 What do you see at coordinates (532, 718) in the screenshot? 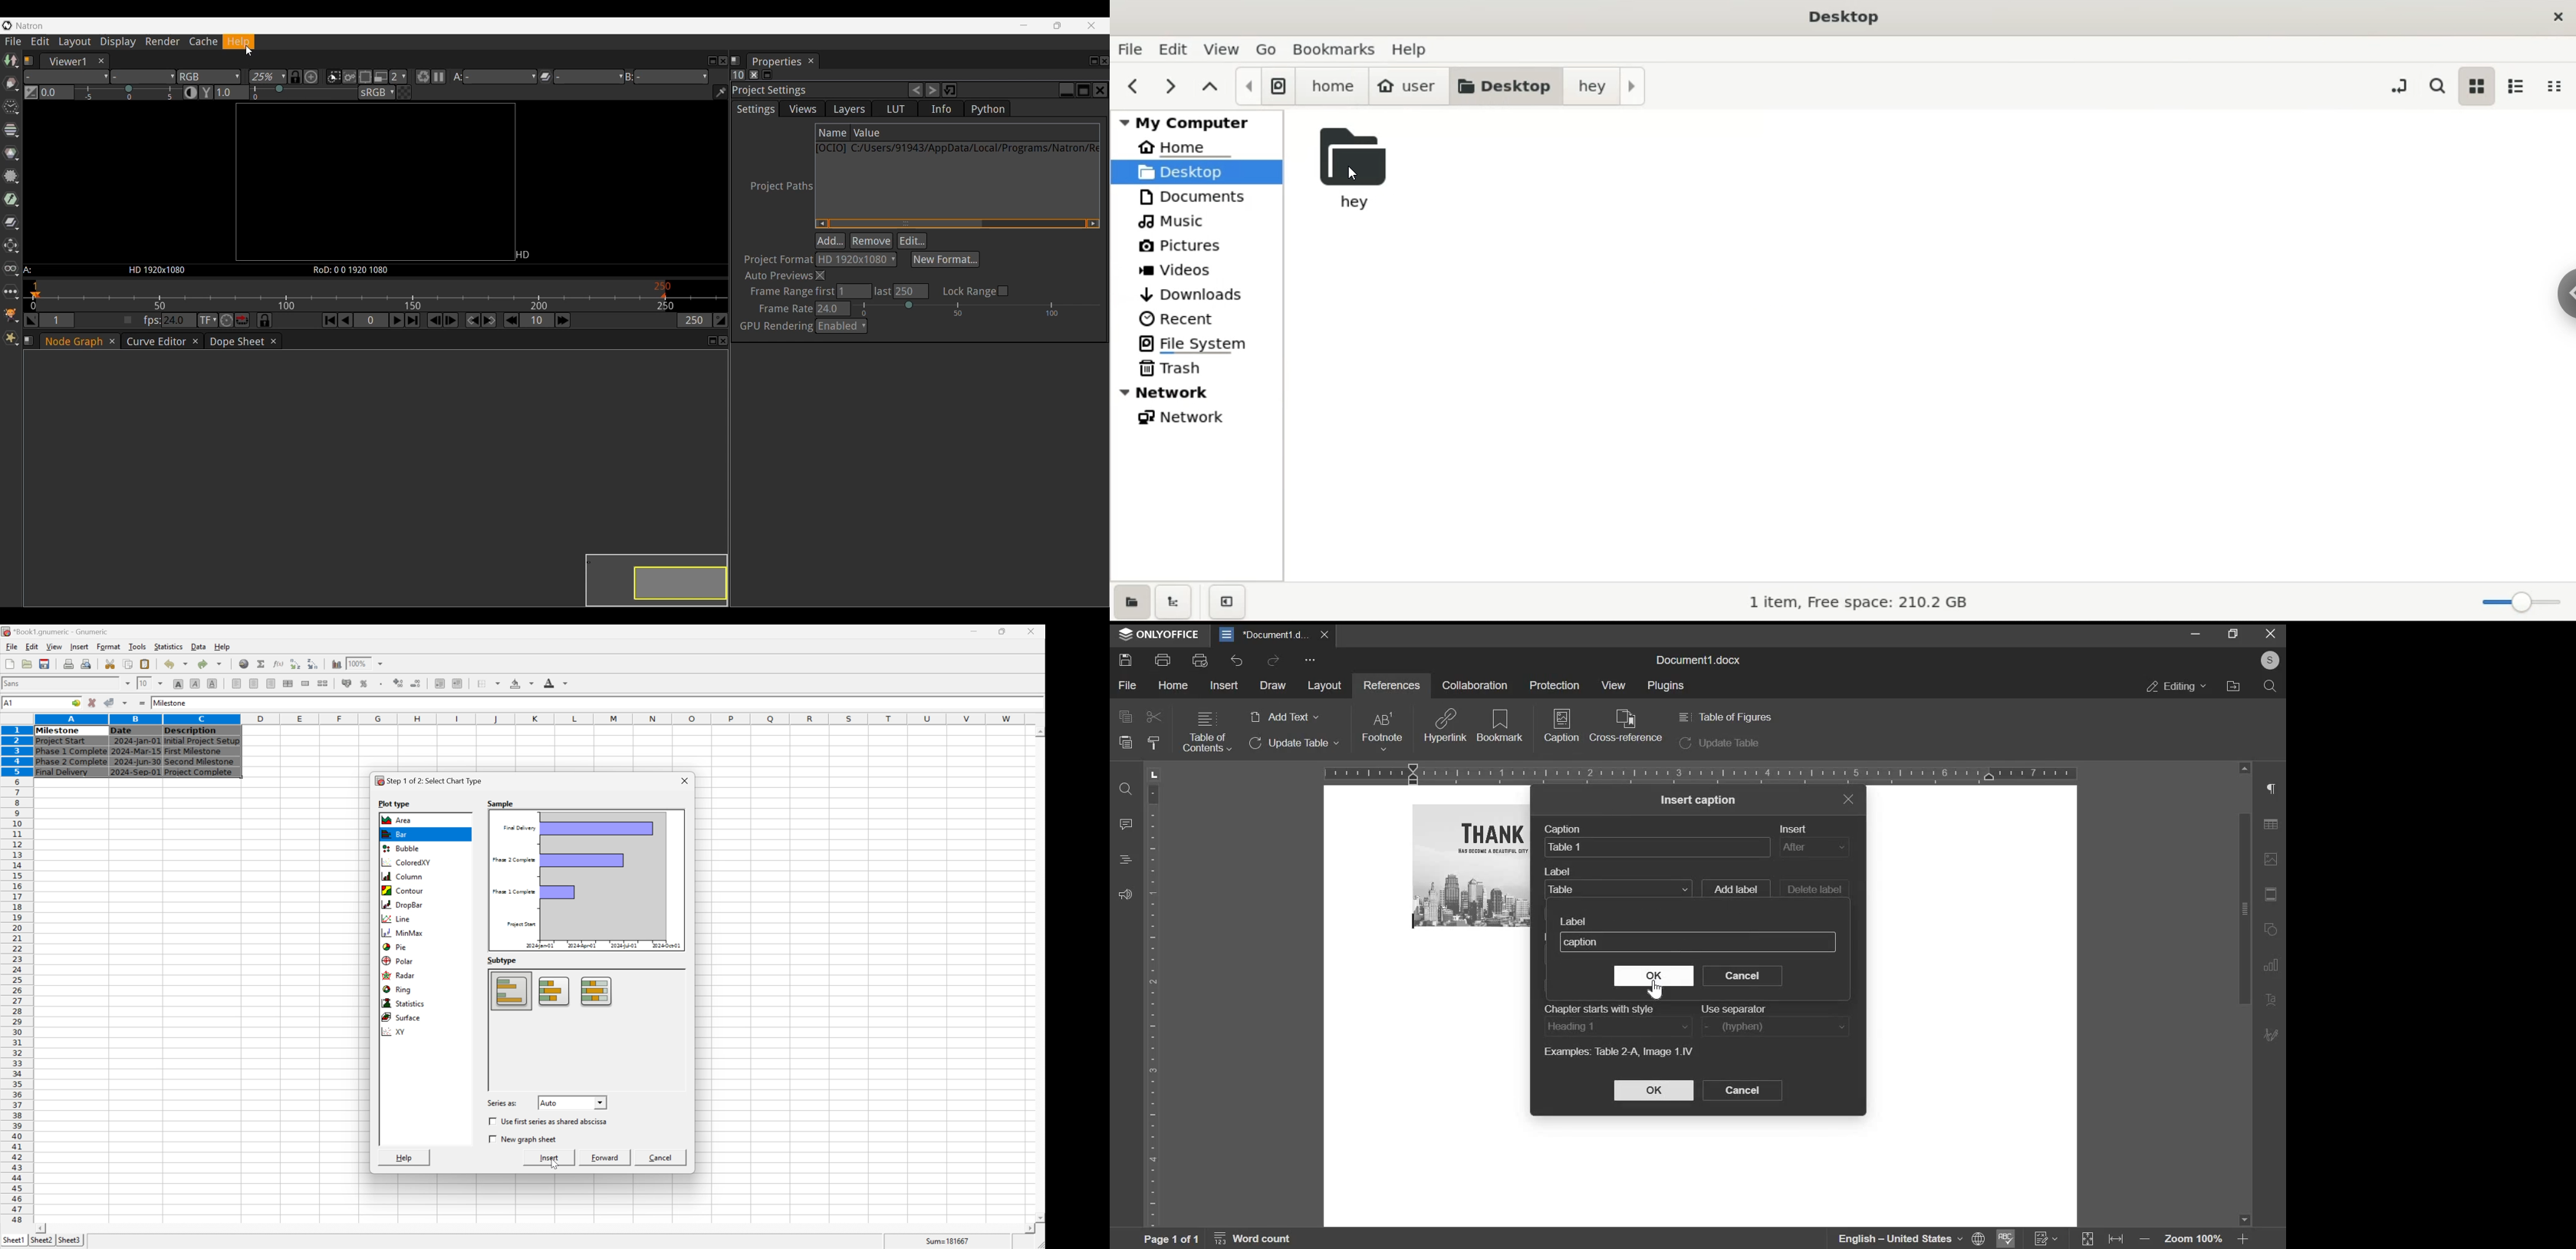
I see `column names` at bounding box center [532, 718].